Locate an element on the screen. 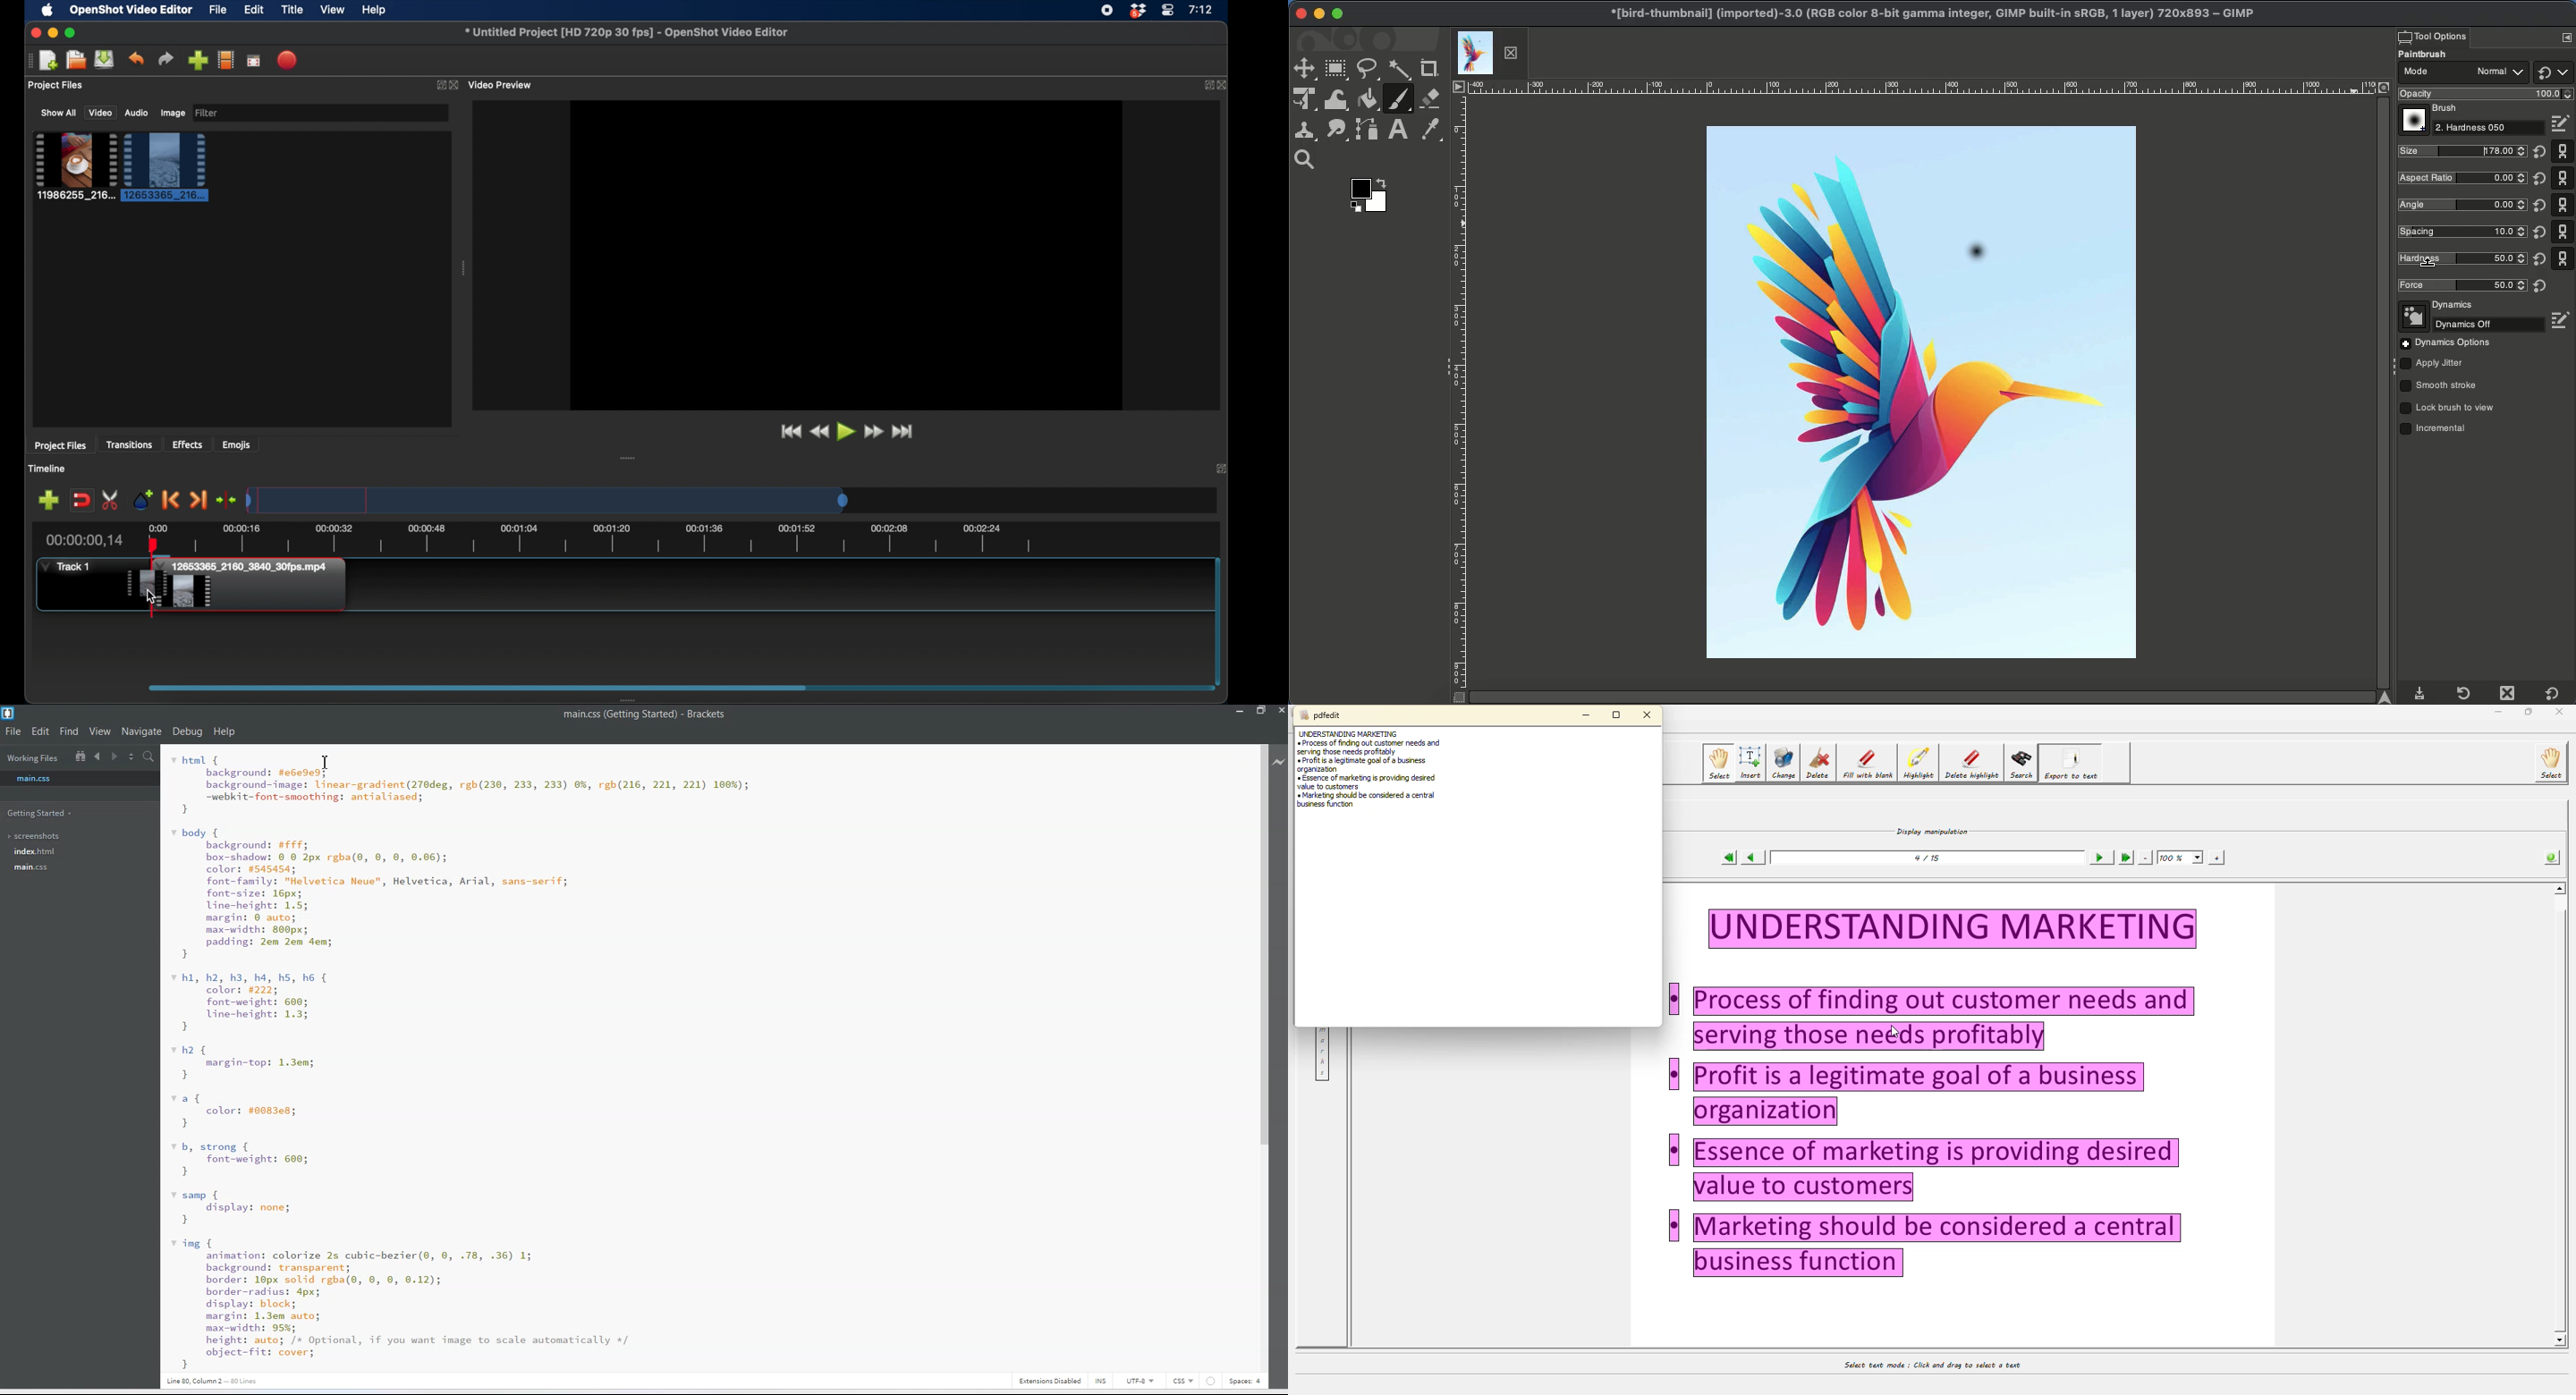 The height and width of the screenshot is (1400, 2576). disbale snapping is located at coordinates (83, 499).